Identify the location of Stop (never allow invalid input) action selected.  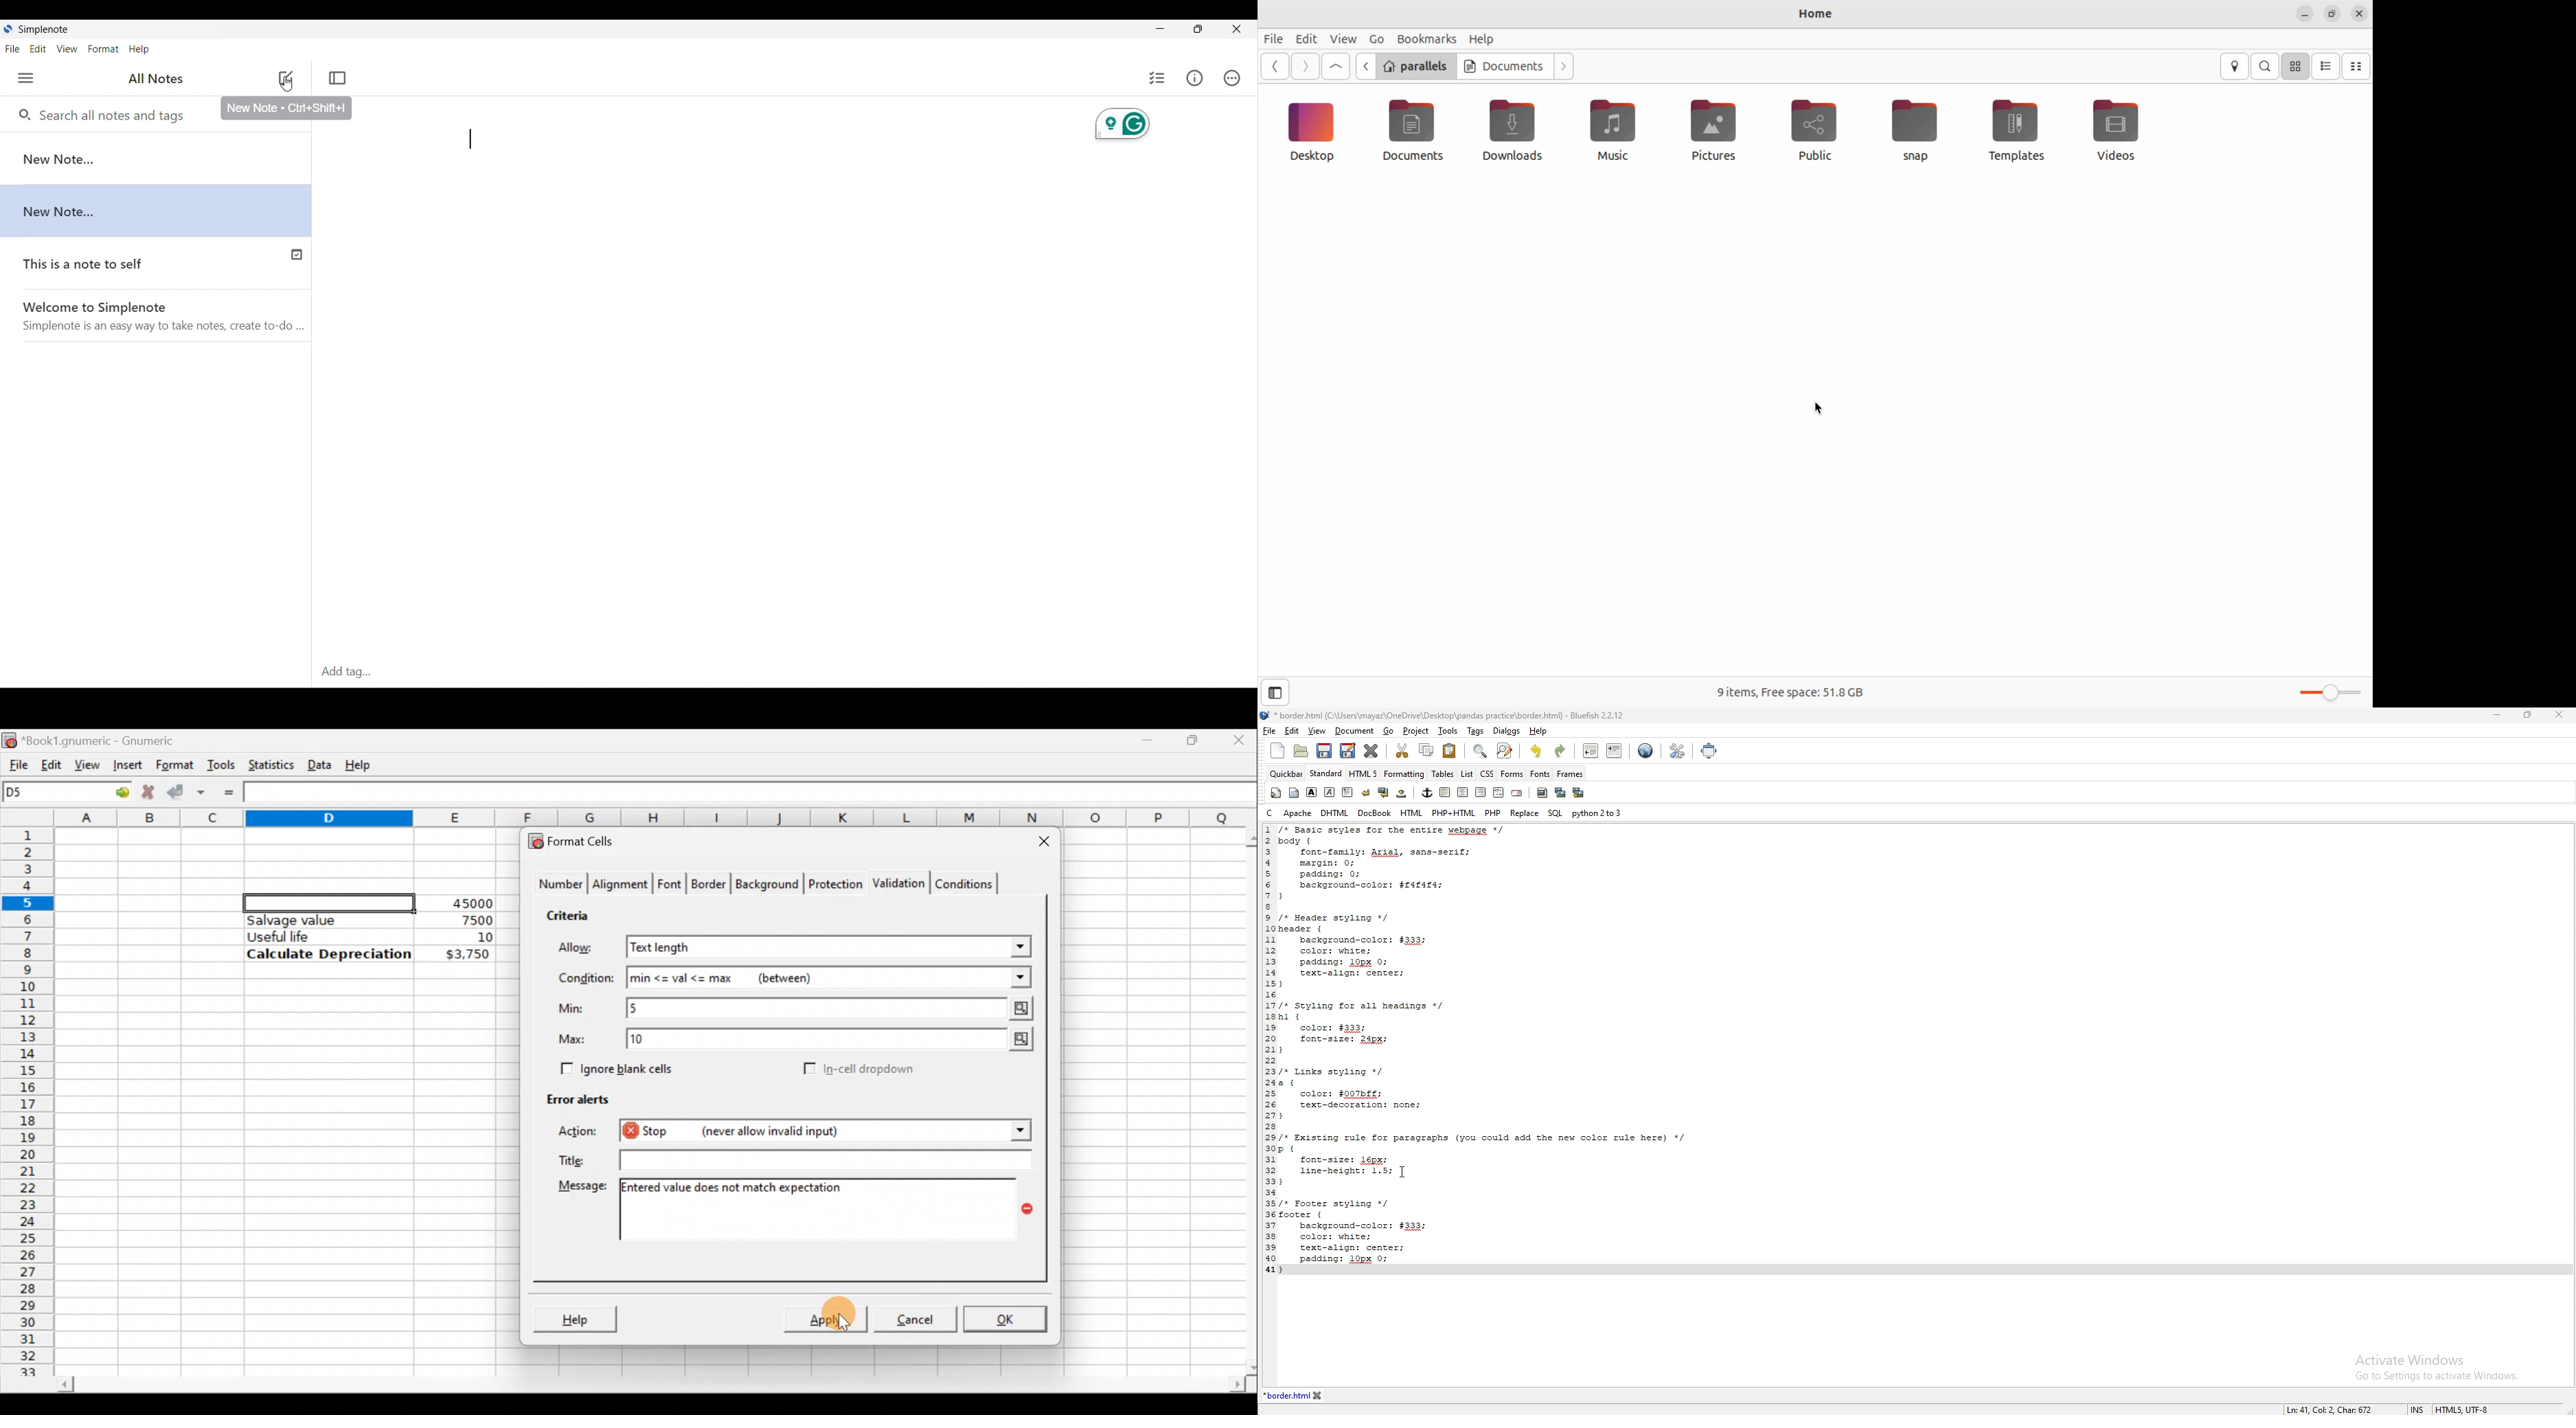
(798, 1133).